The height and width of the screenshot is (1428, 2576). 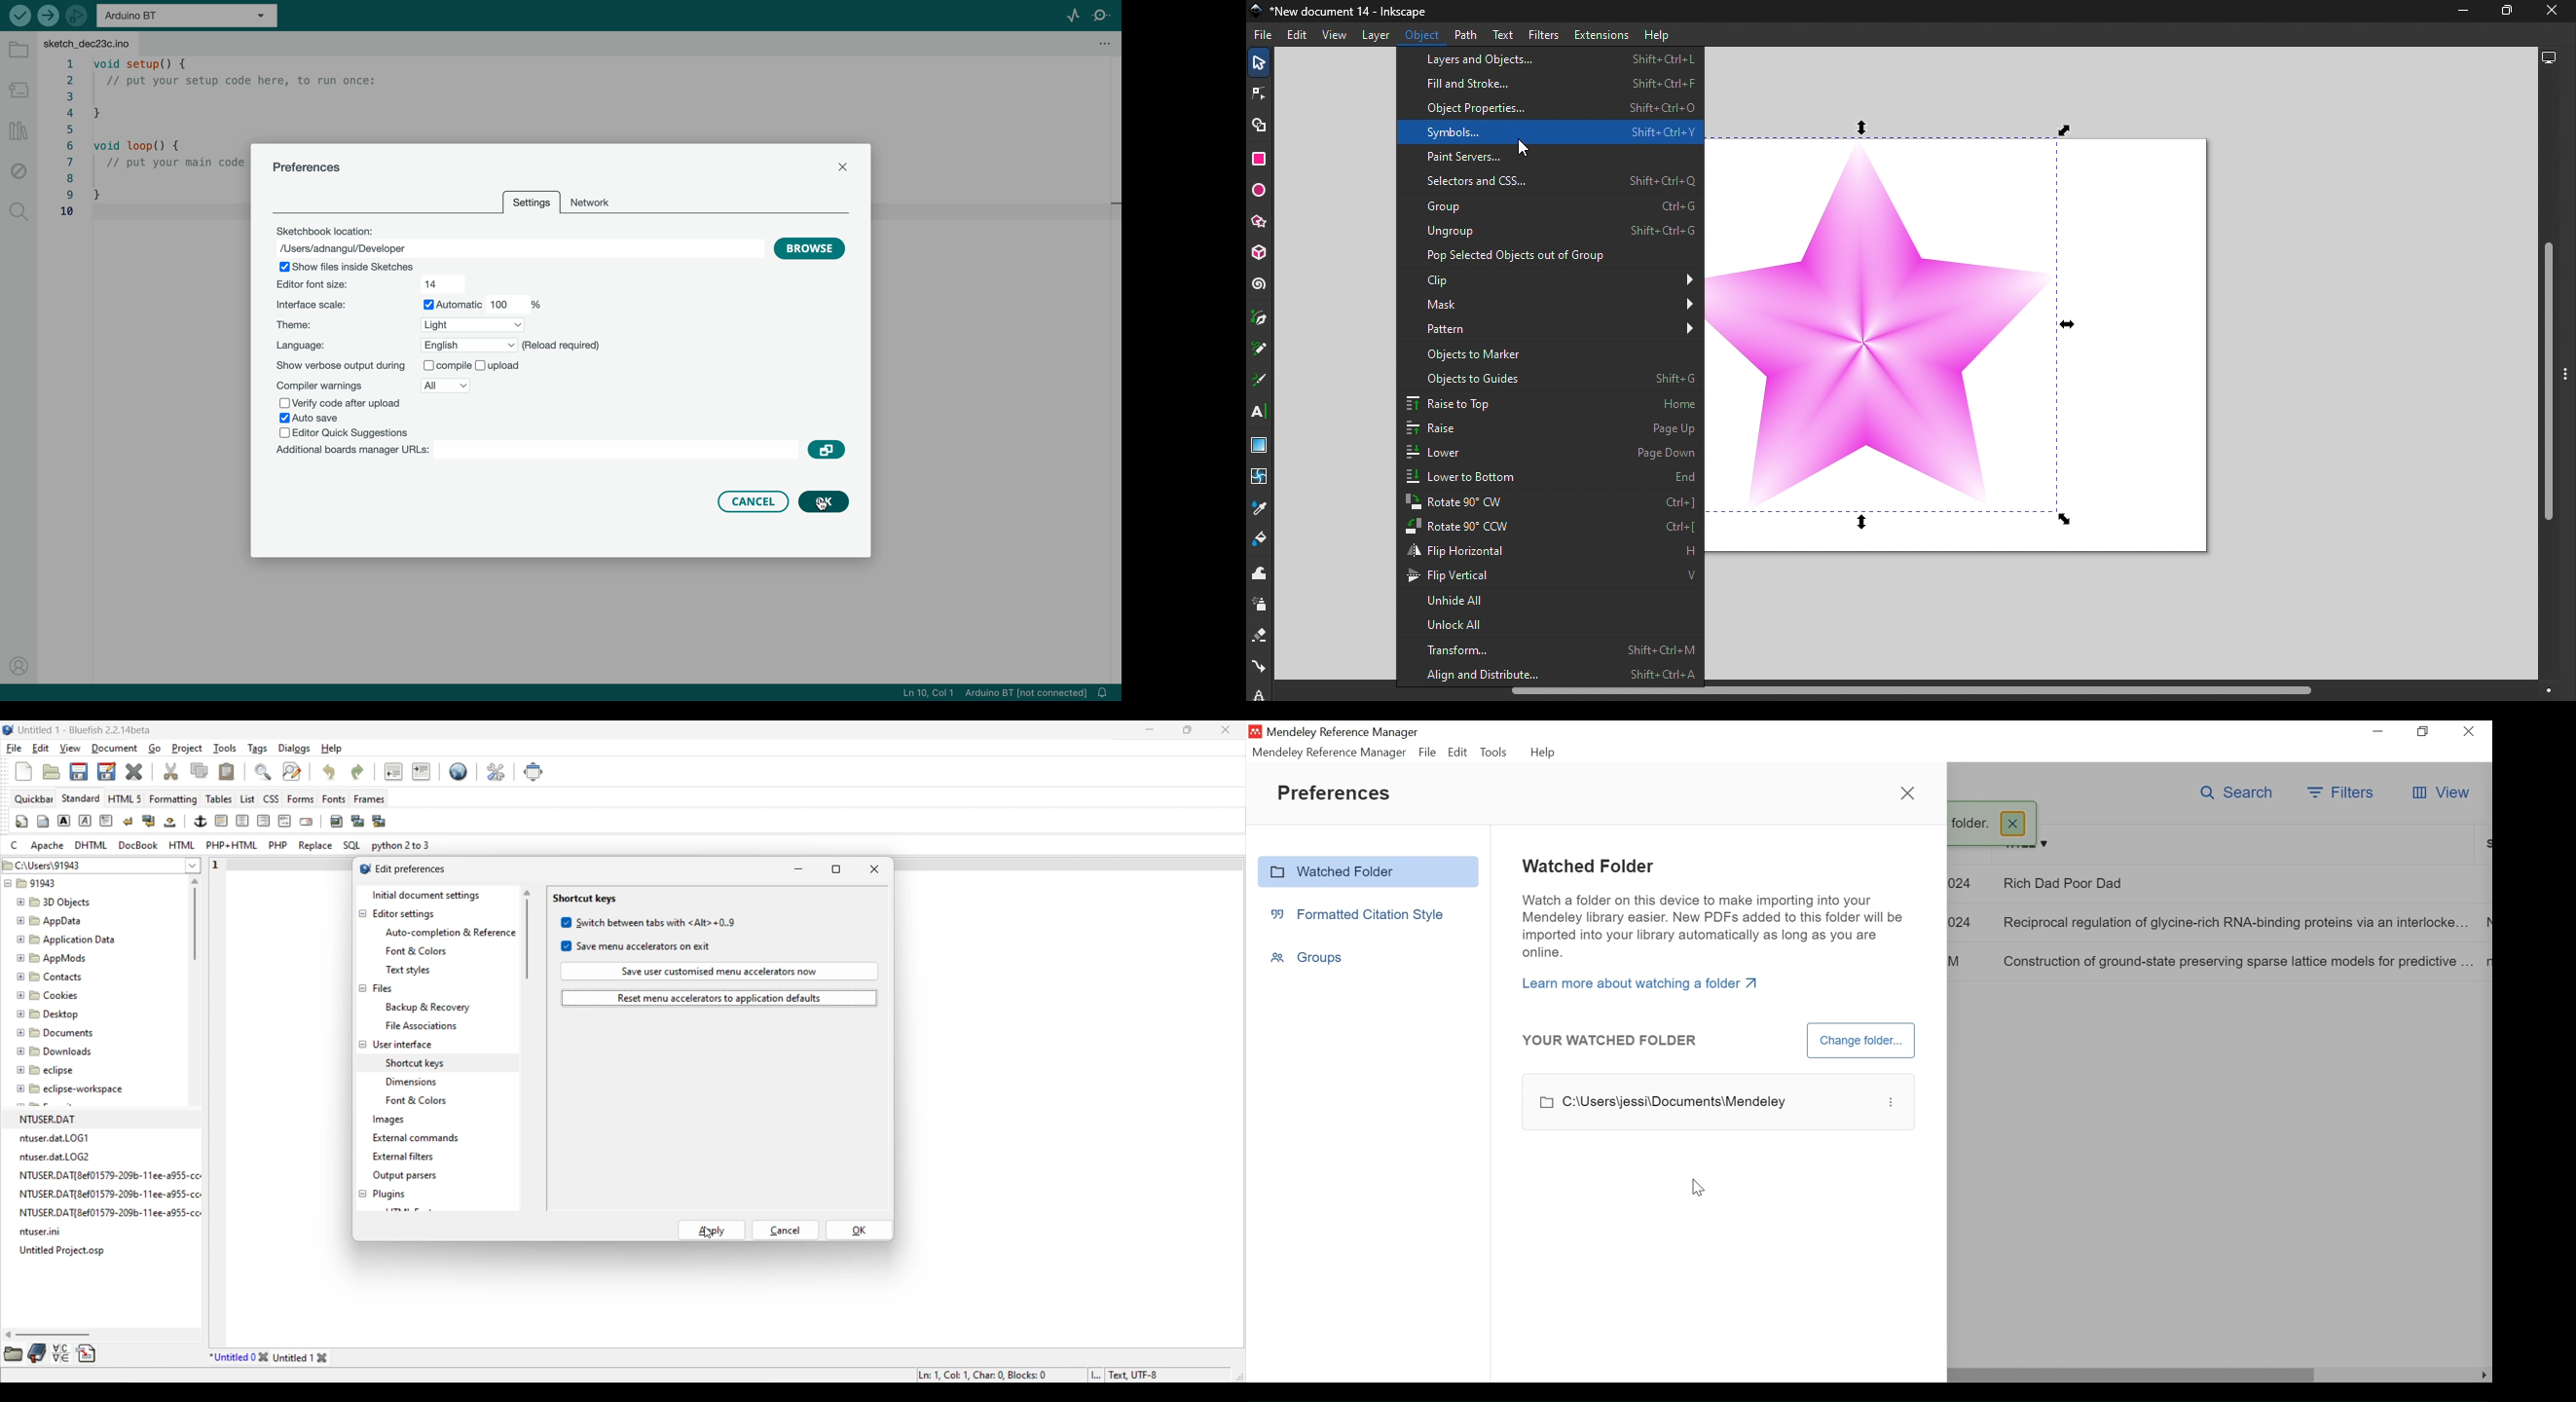 What do you see at coordinates (1613, 1040) in the screenshot?
I see `YOUR WATCHED FOLDER` at bounding box center [1613, 1040].